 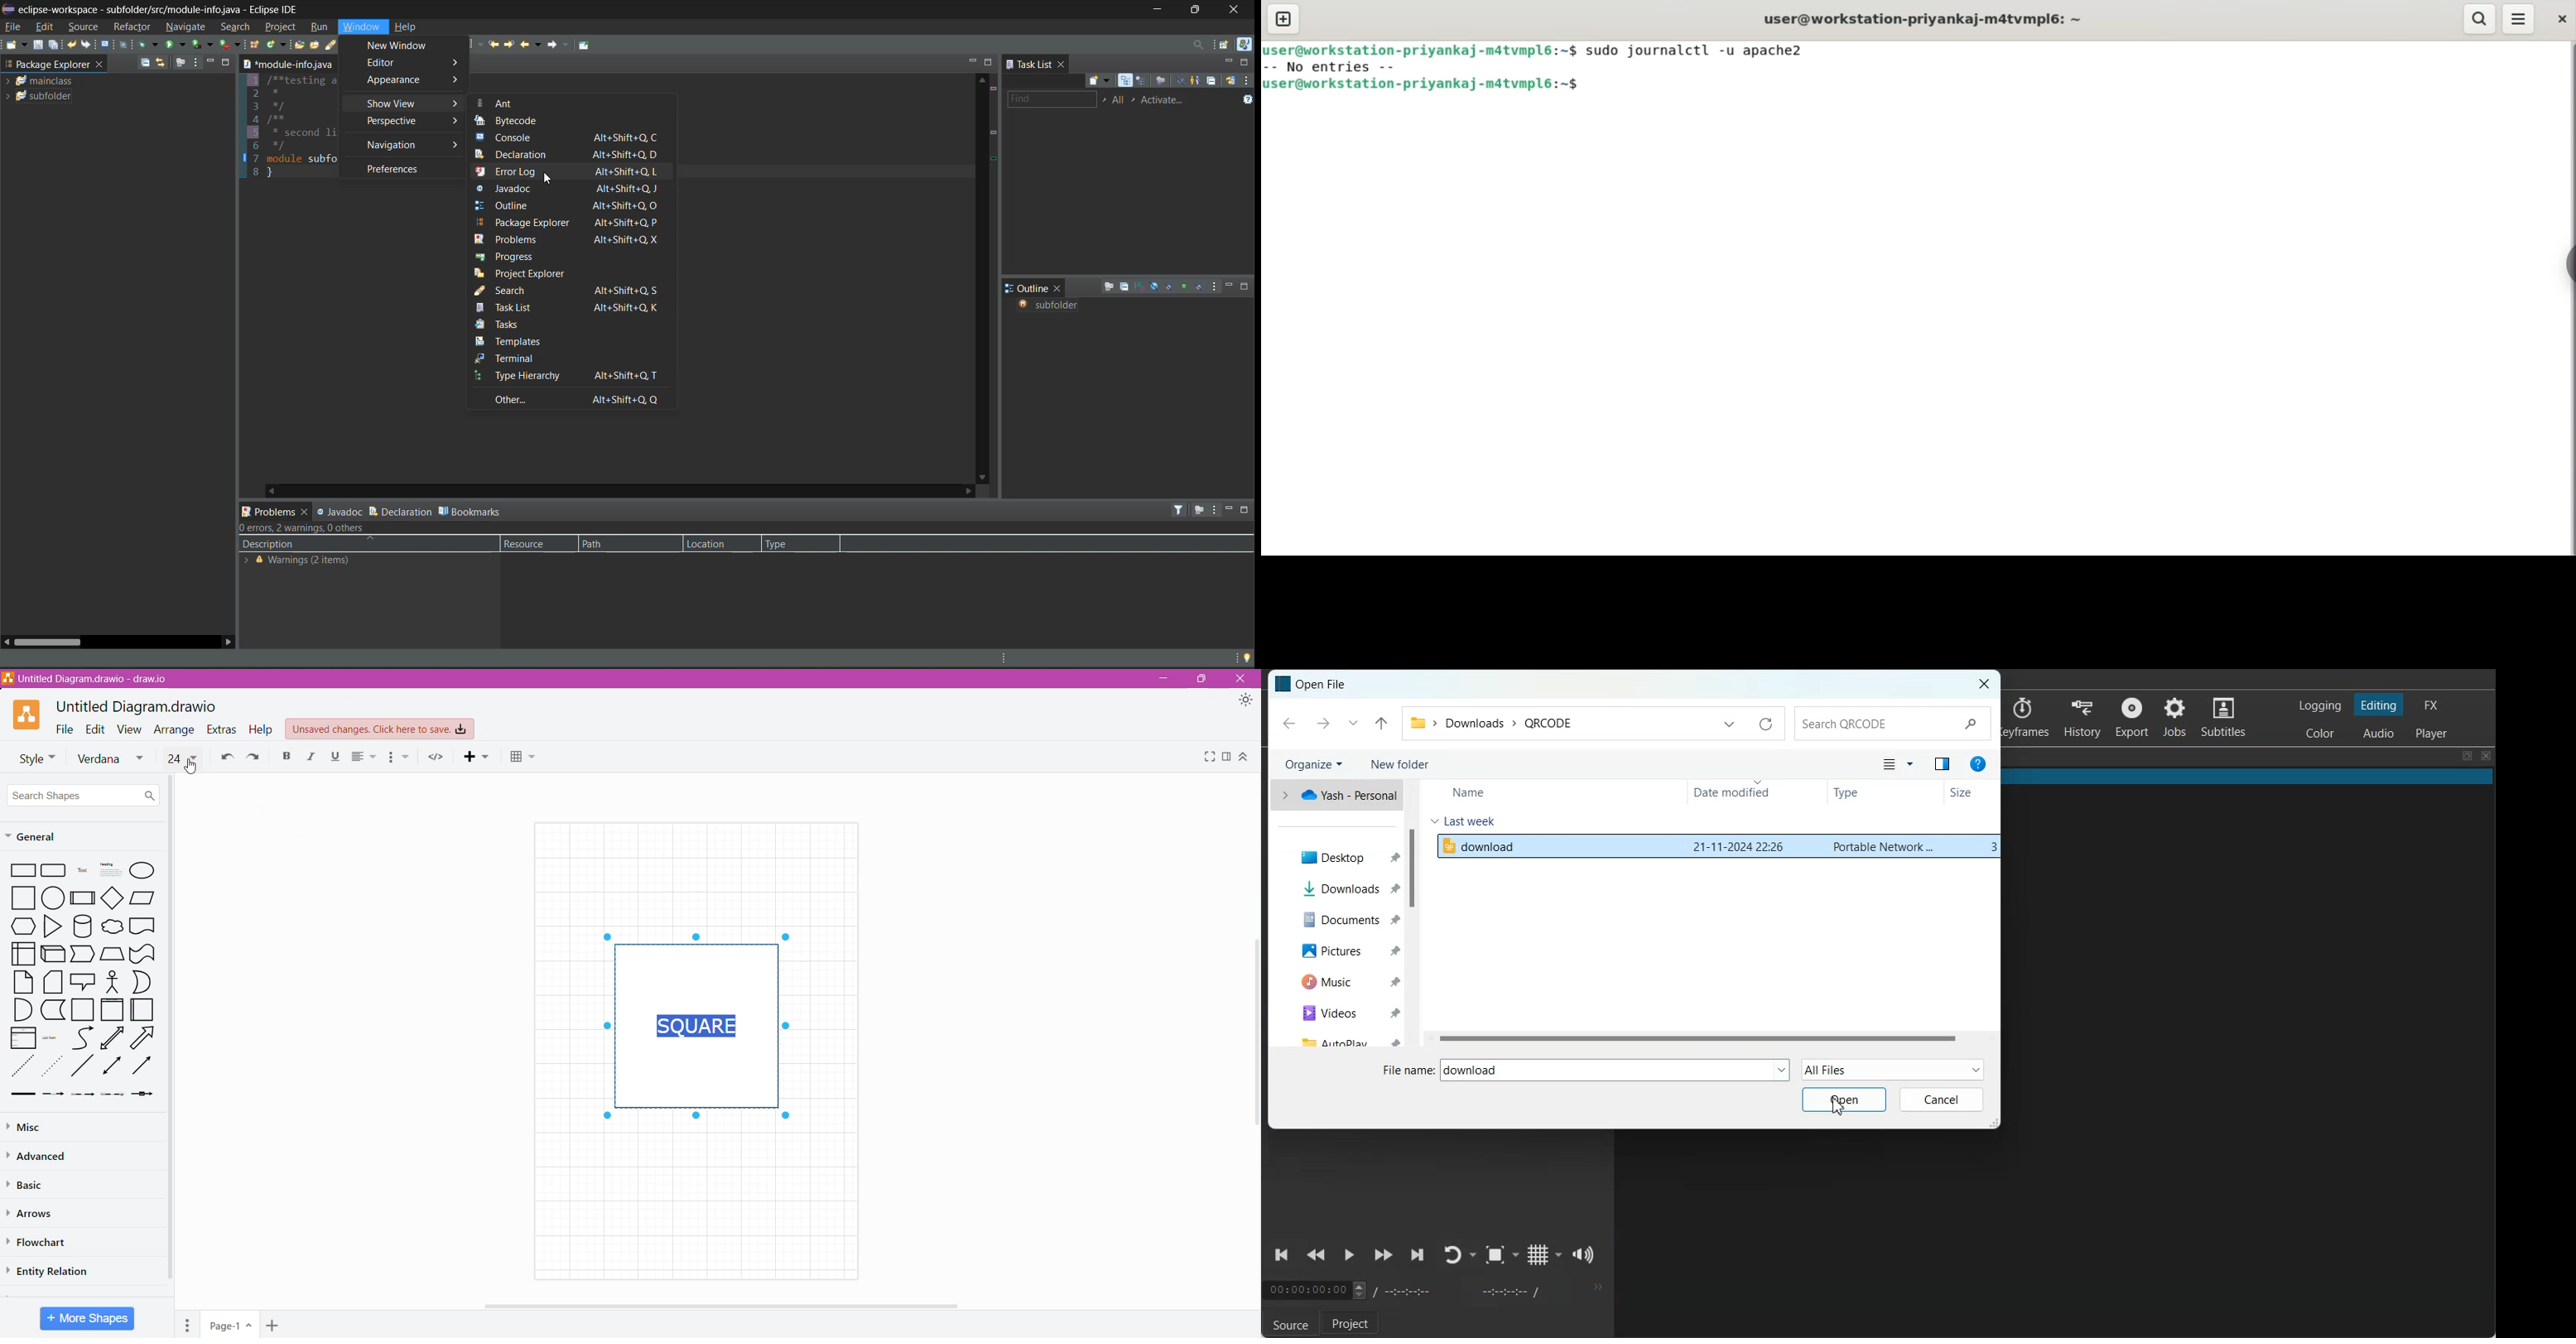 I want to click on Alignment, so click(x=364, y=758).